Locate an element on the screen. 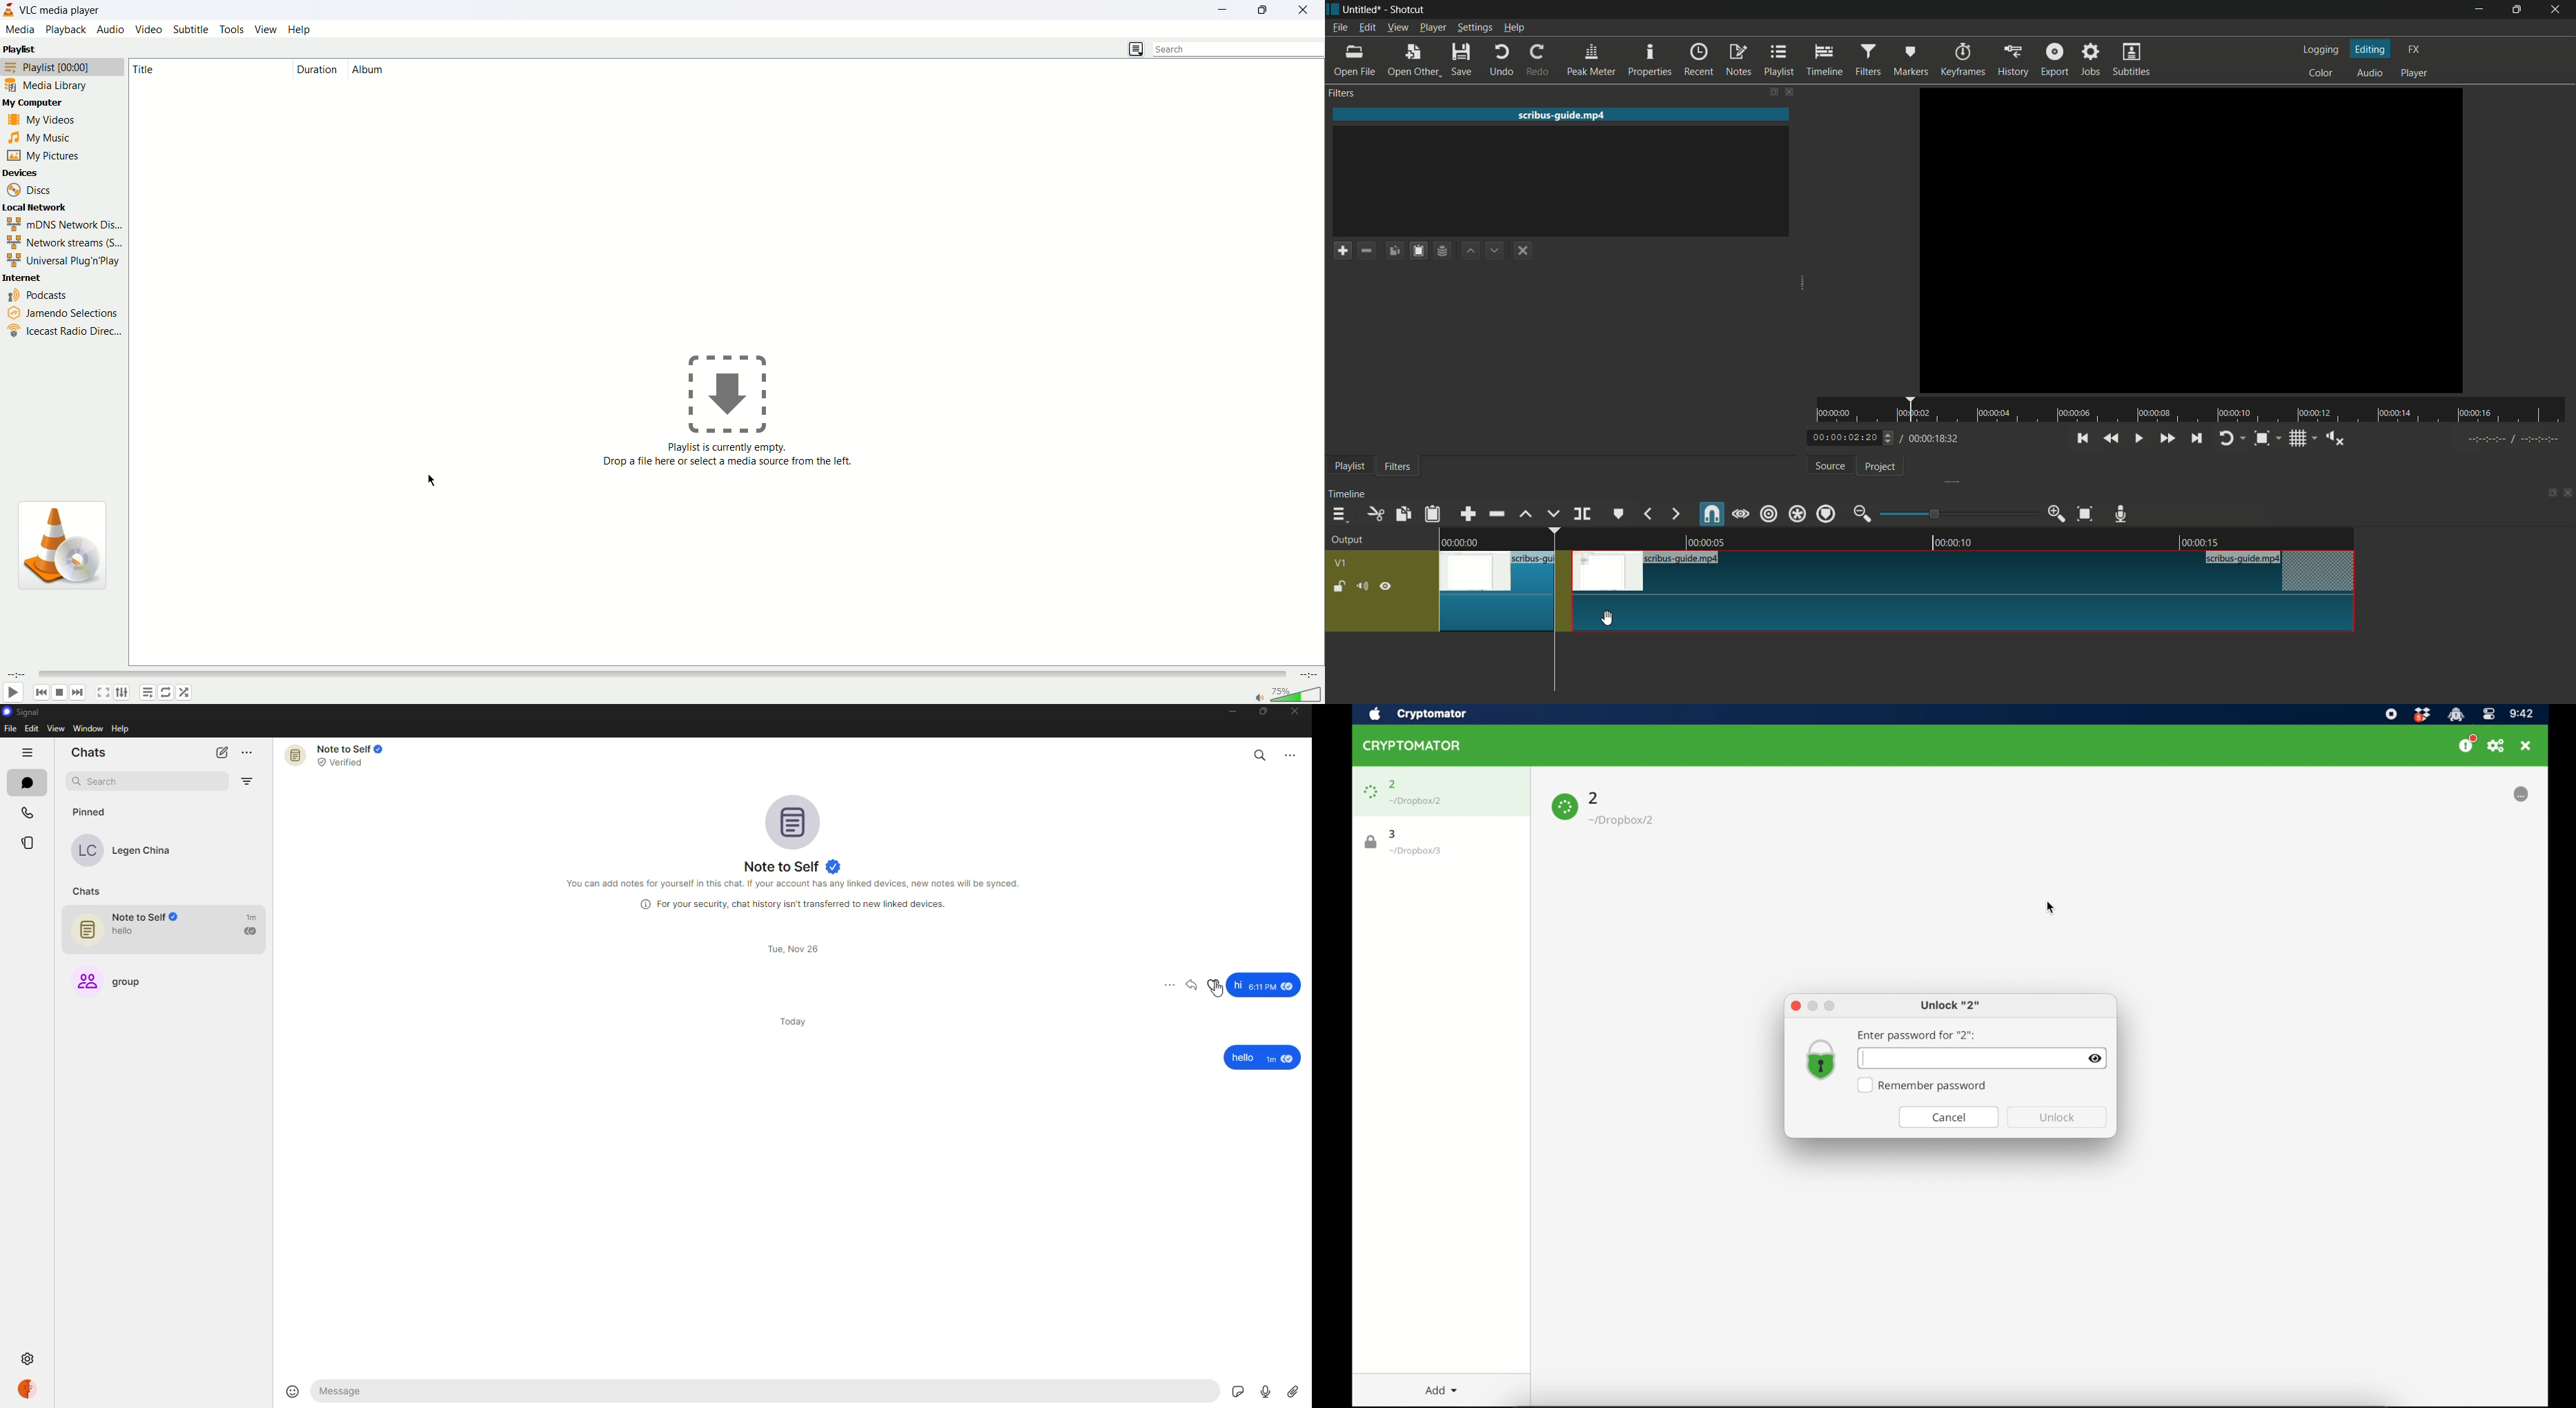  create or edit marker is located at coordinates (1620, 513).